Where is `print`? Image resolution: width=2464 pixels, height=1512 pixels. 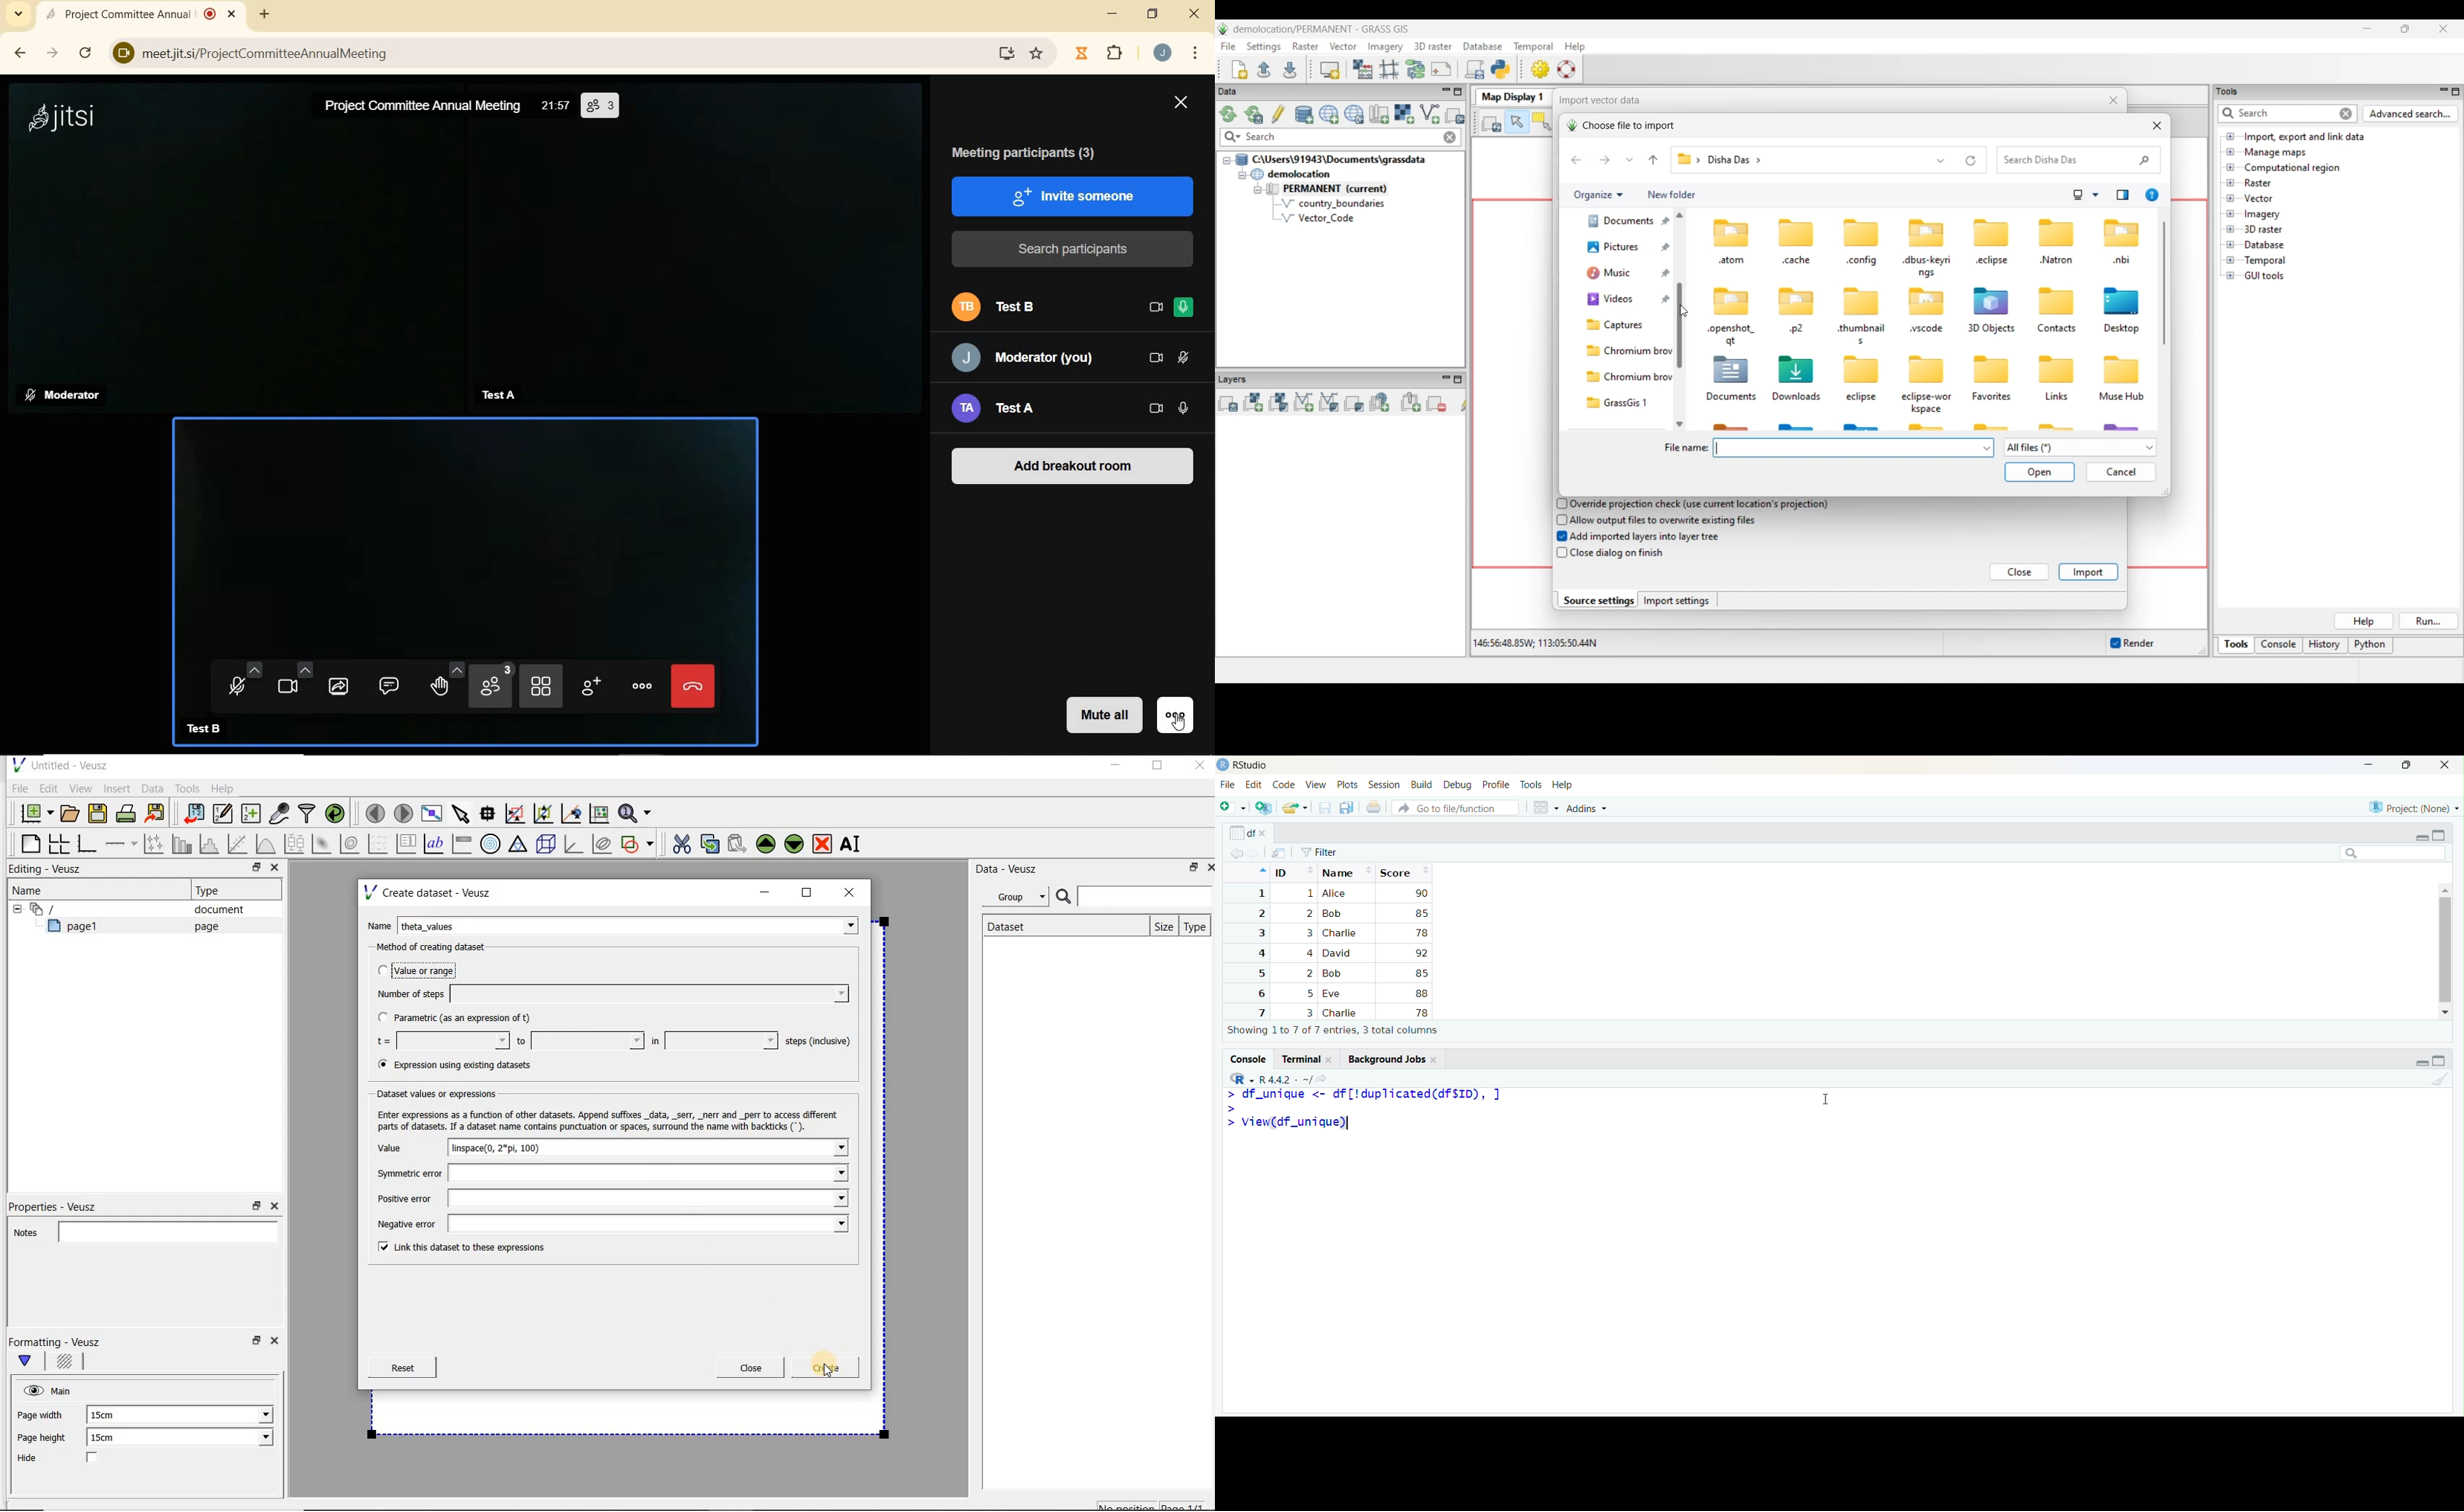
print is located at coordinates (1374, 807).